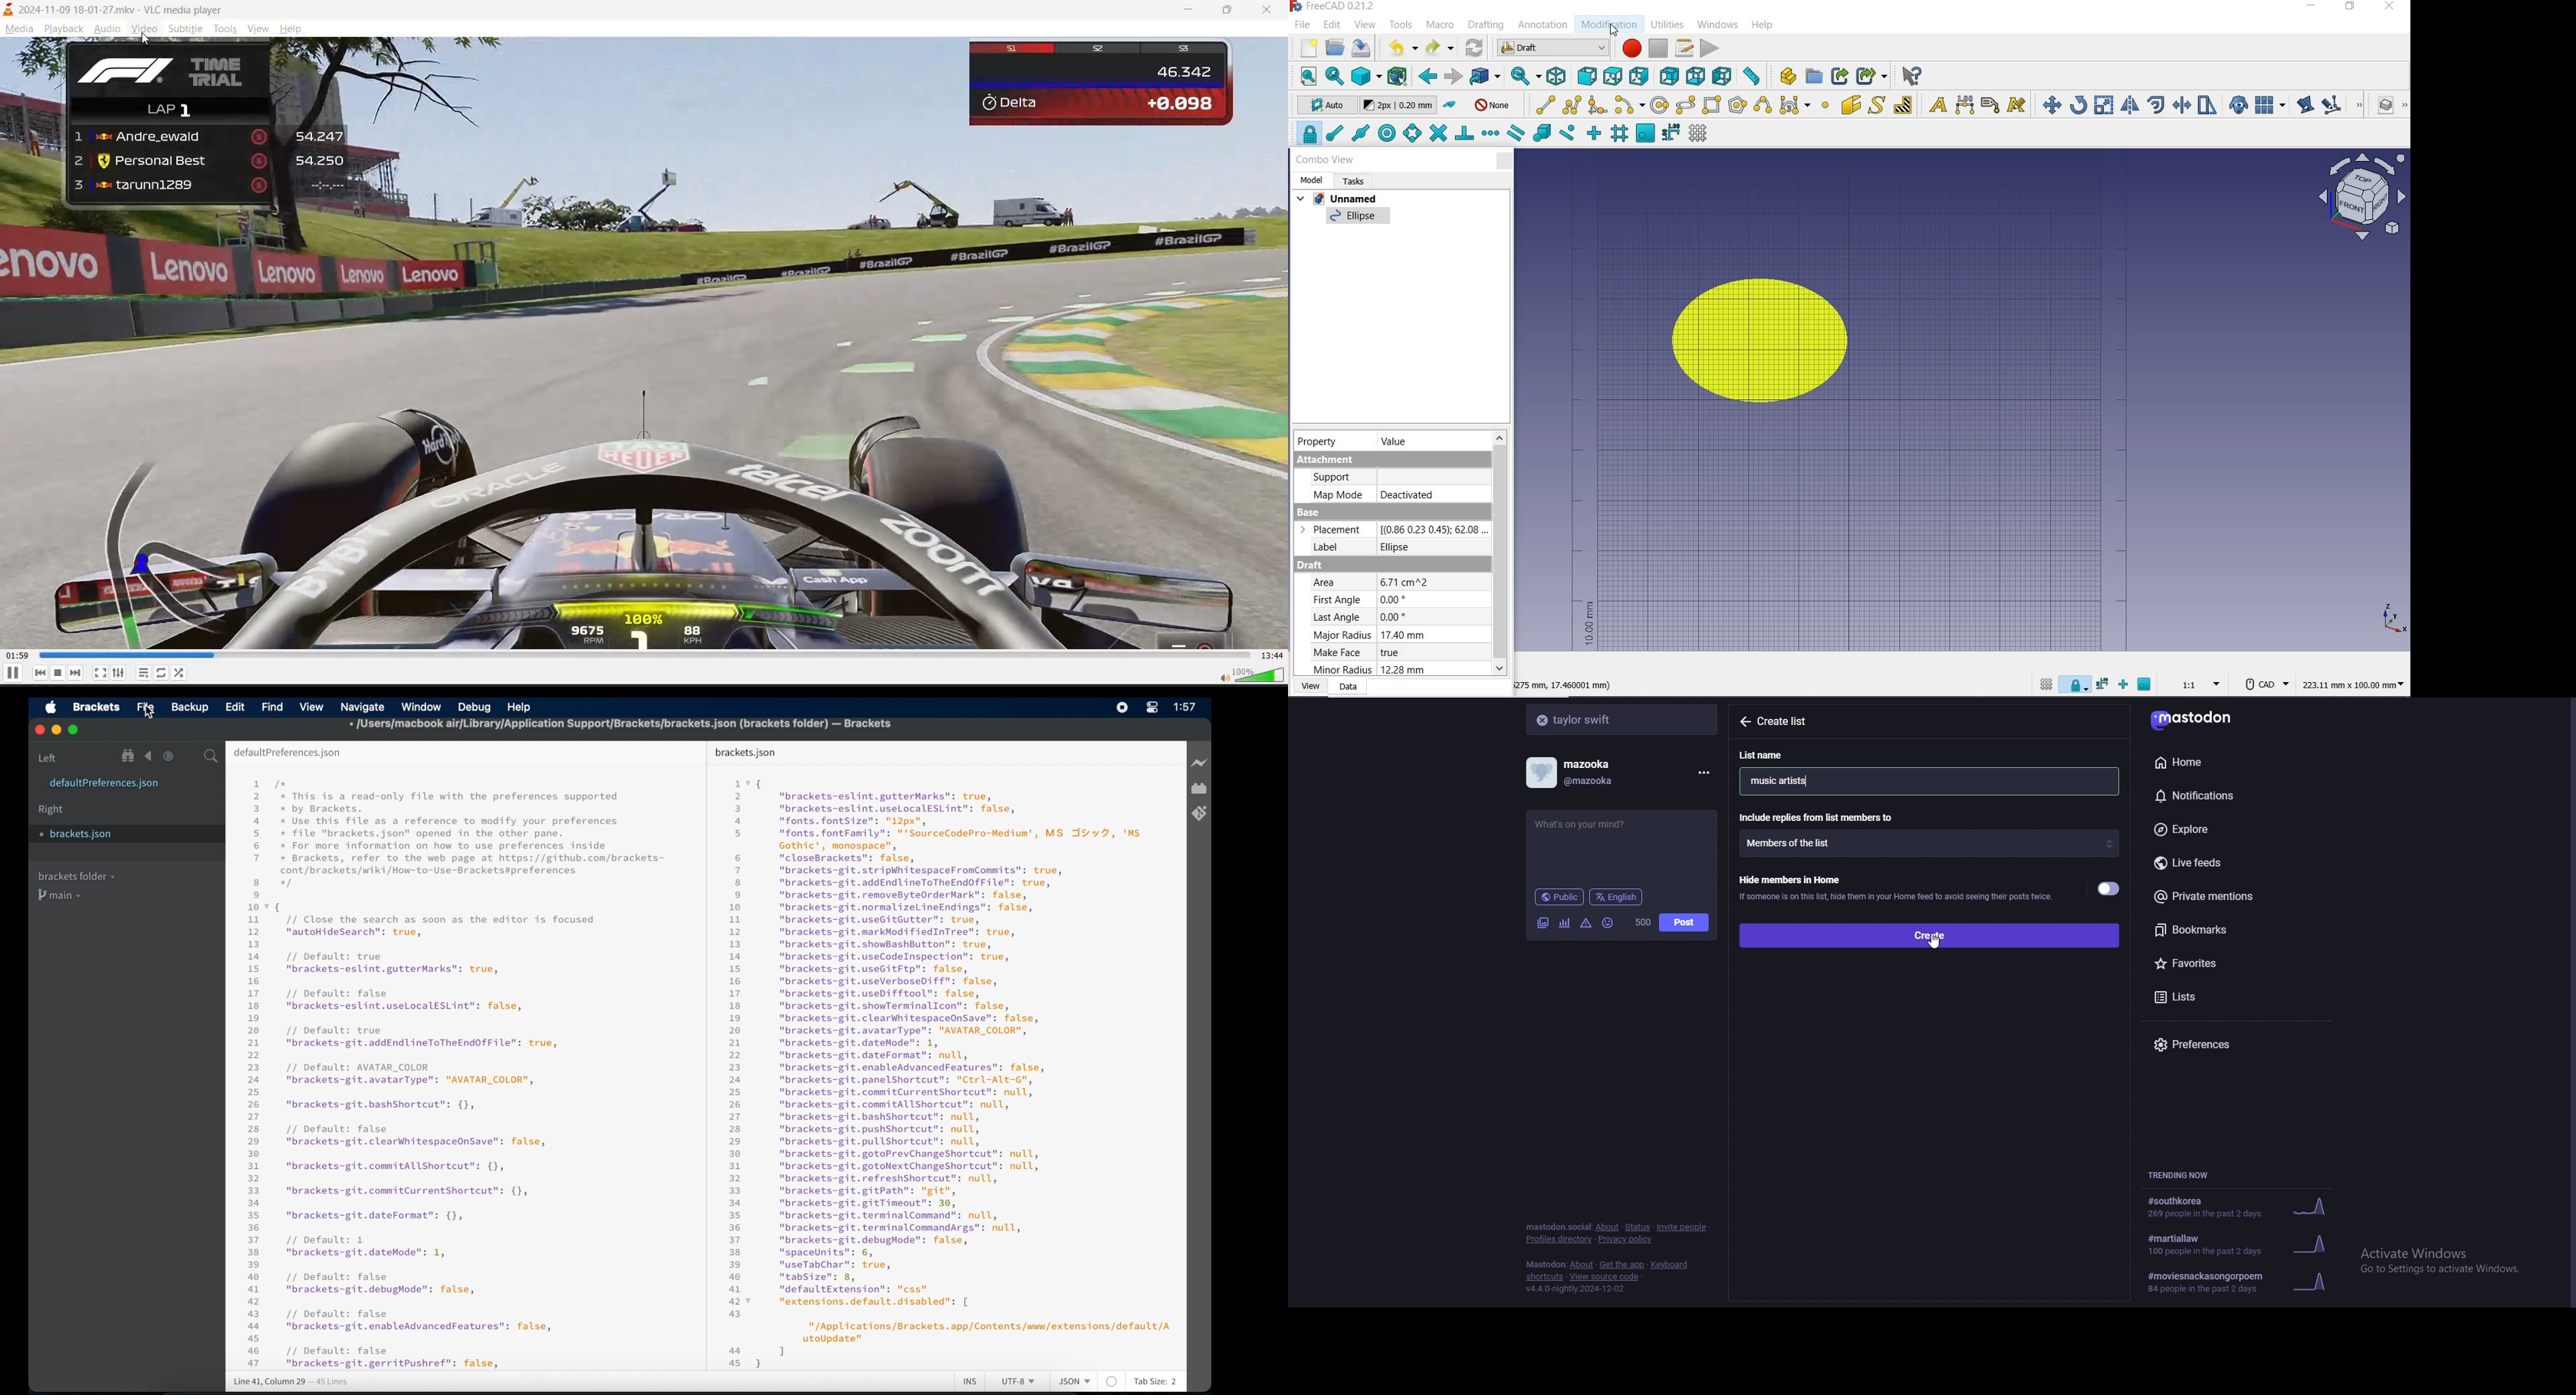 The height and width of the screenshot is (1400, 2576). I want to click on left, so click(1721, 78).